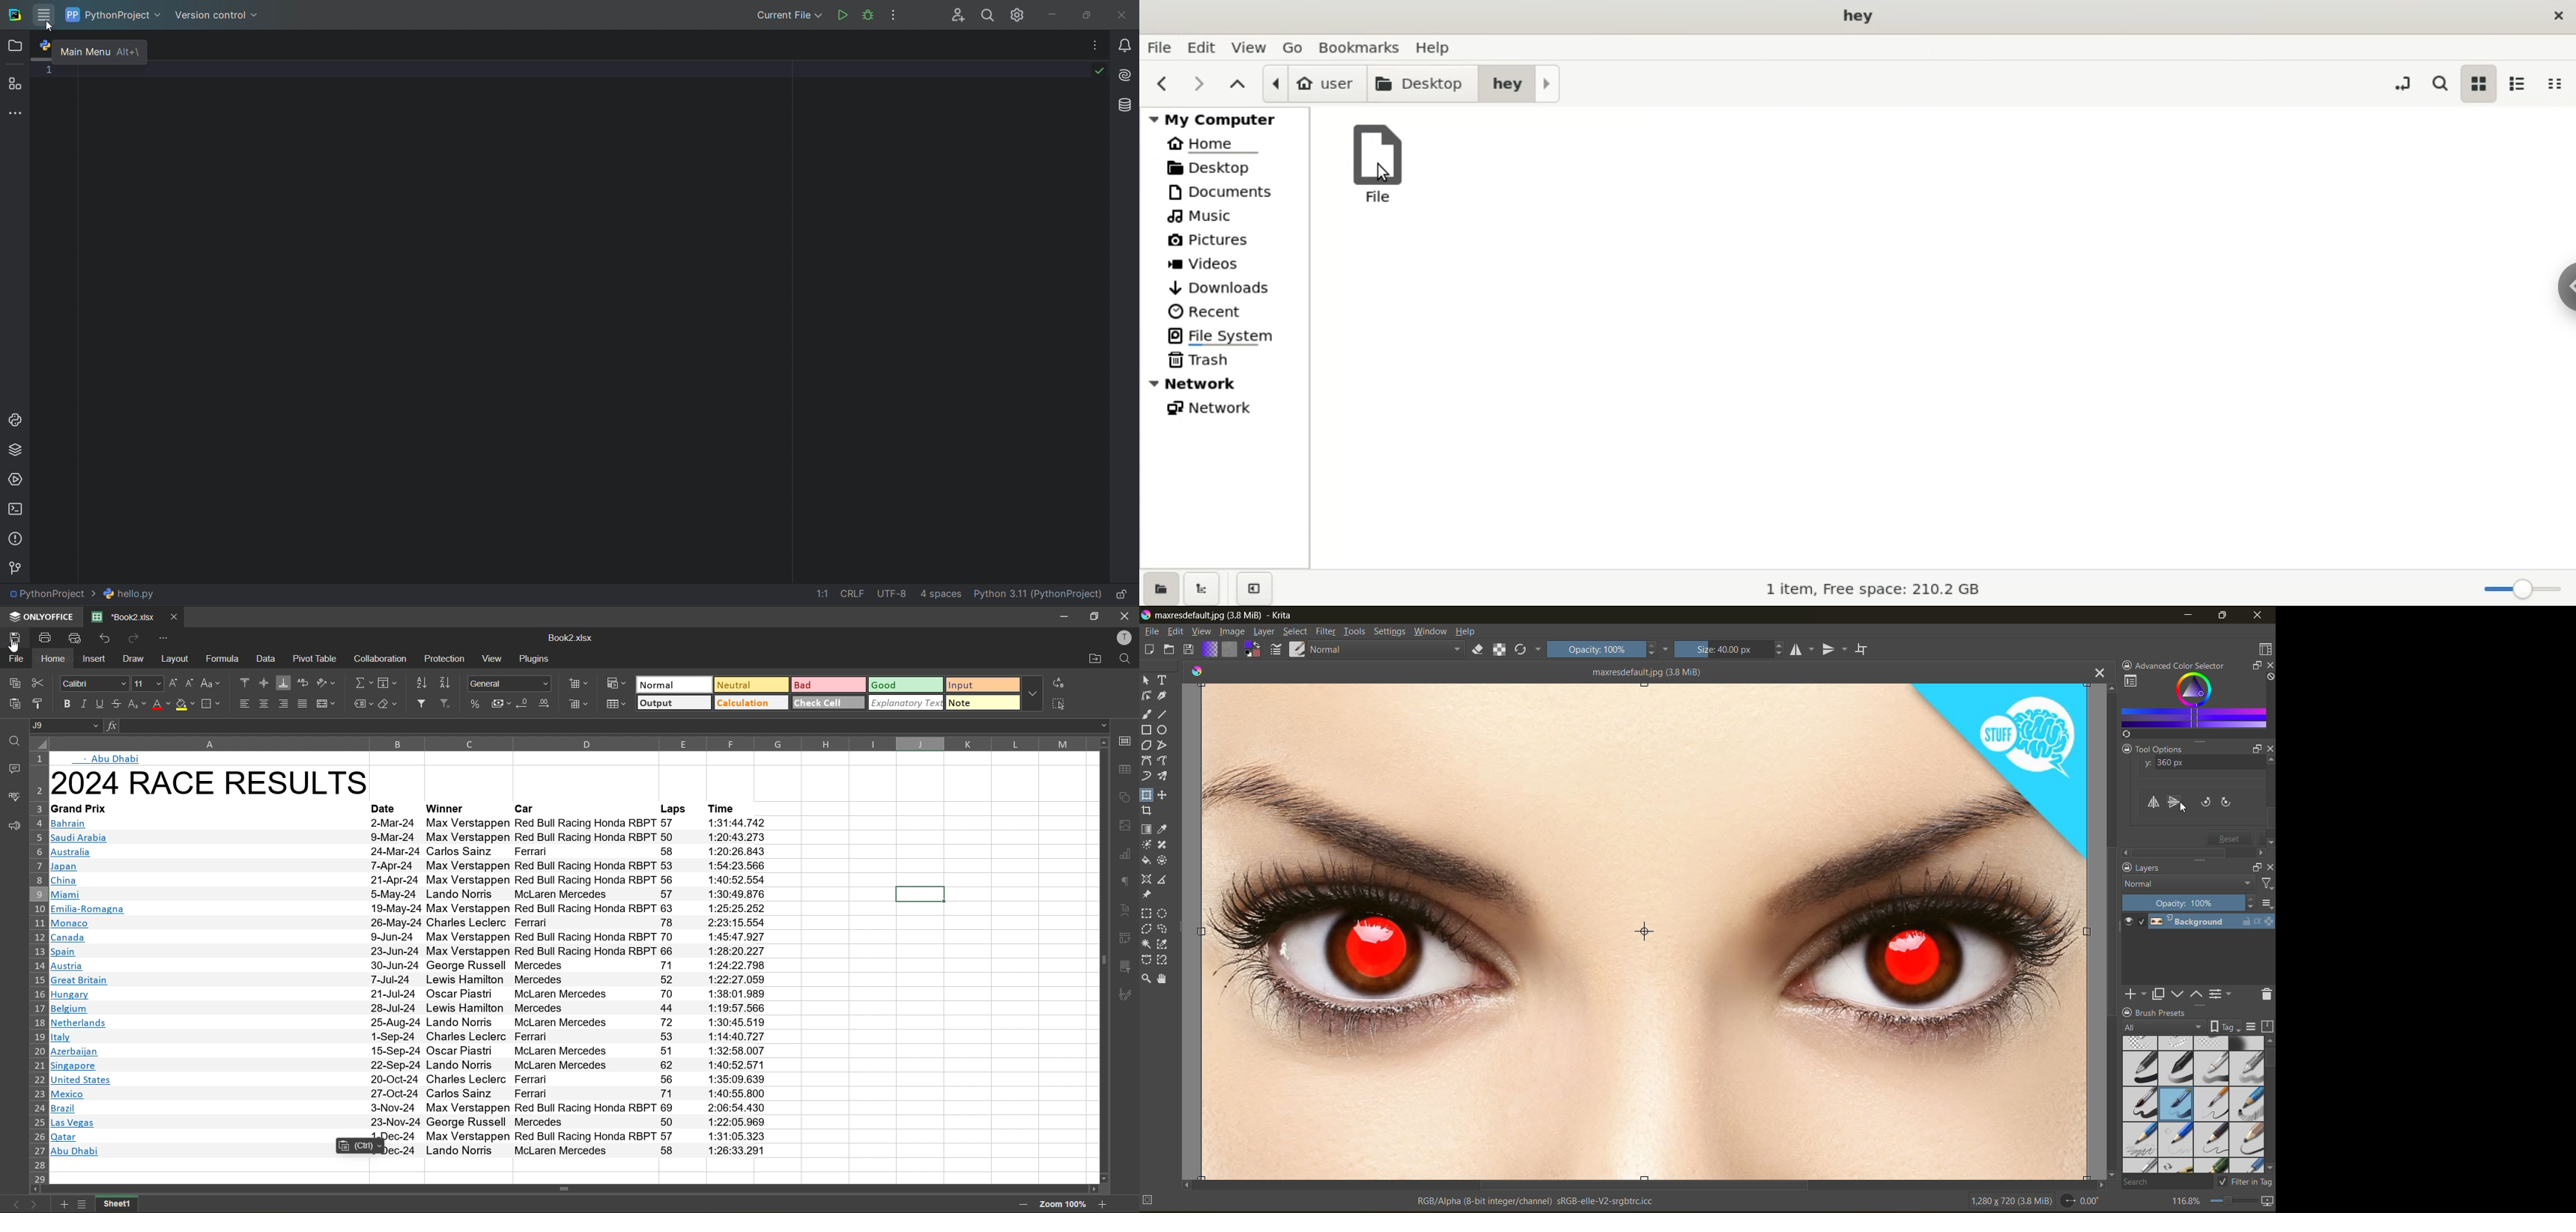  What do you see at coordinates (1328, 631) in the screenshot?
I see `filter` at bounding box center [1328, 631].